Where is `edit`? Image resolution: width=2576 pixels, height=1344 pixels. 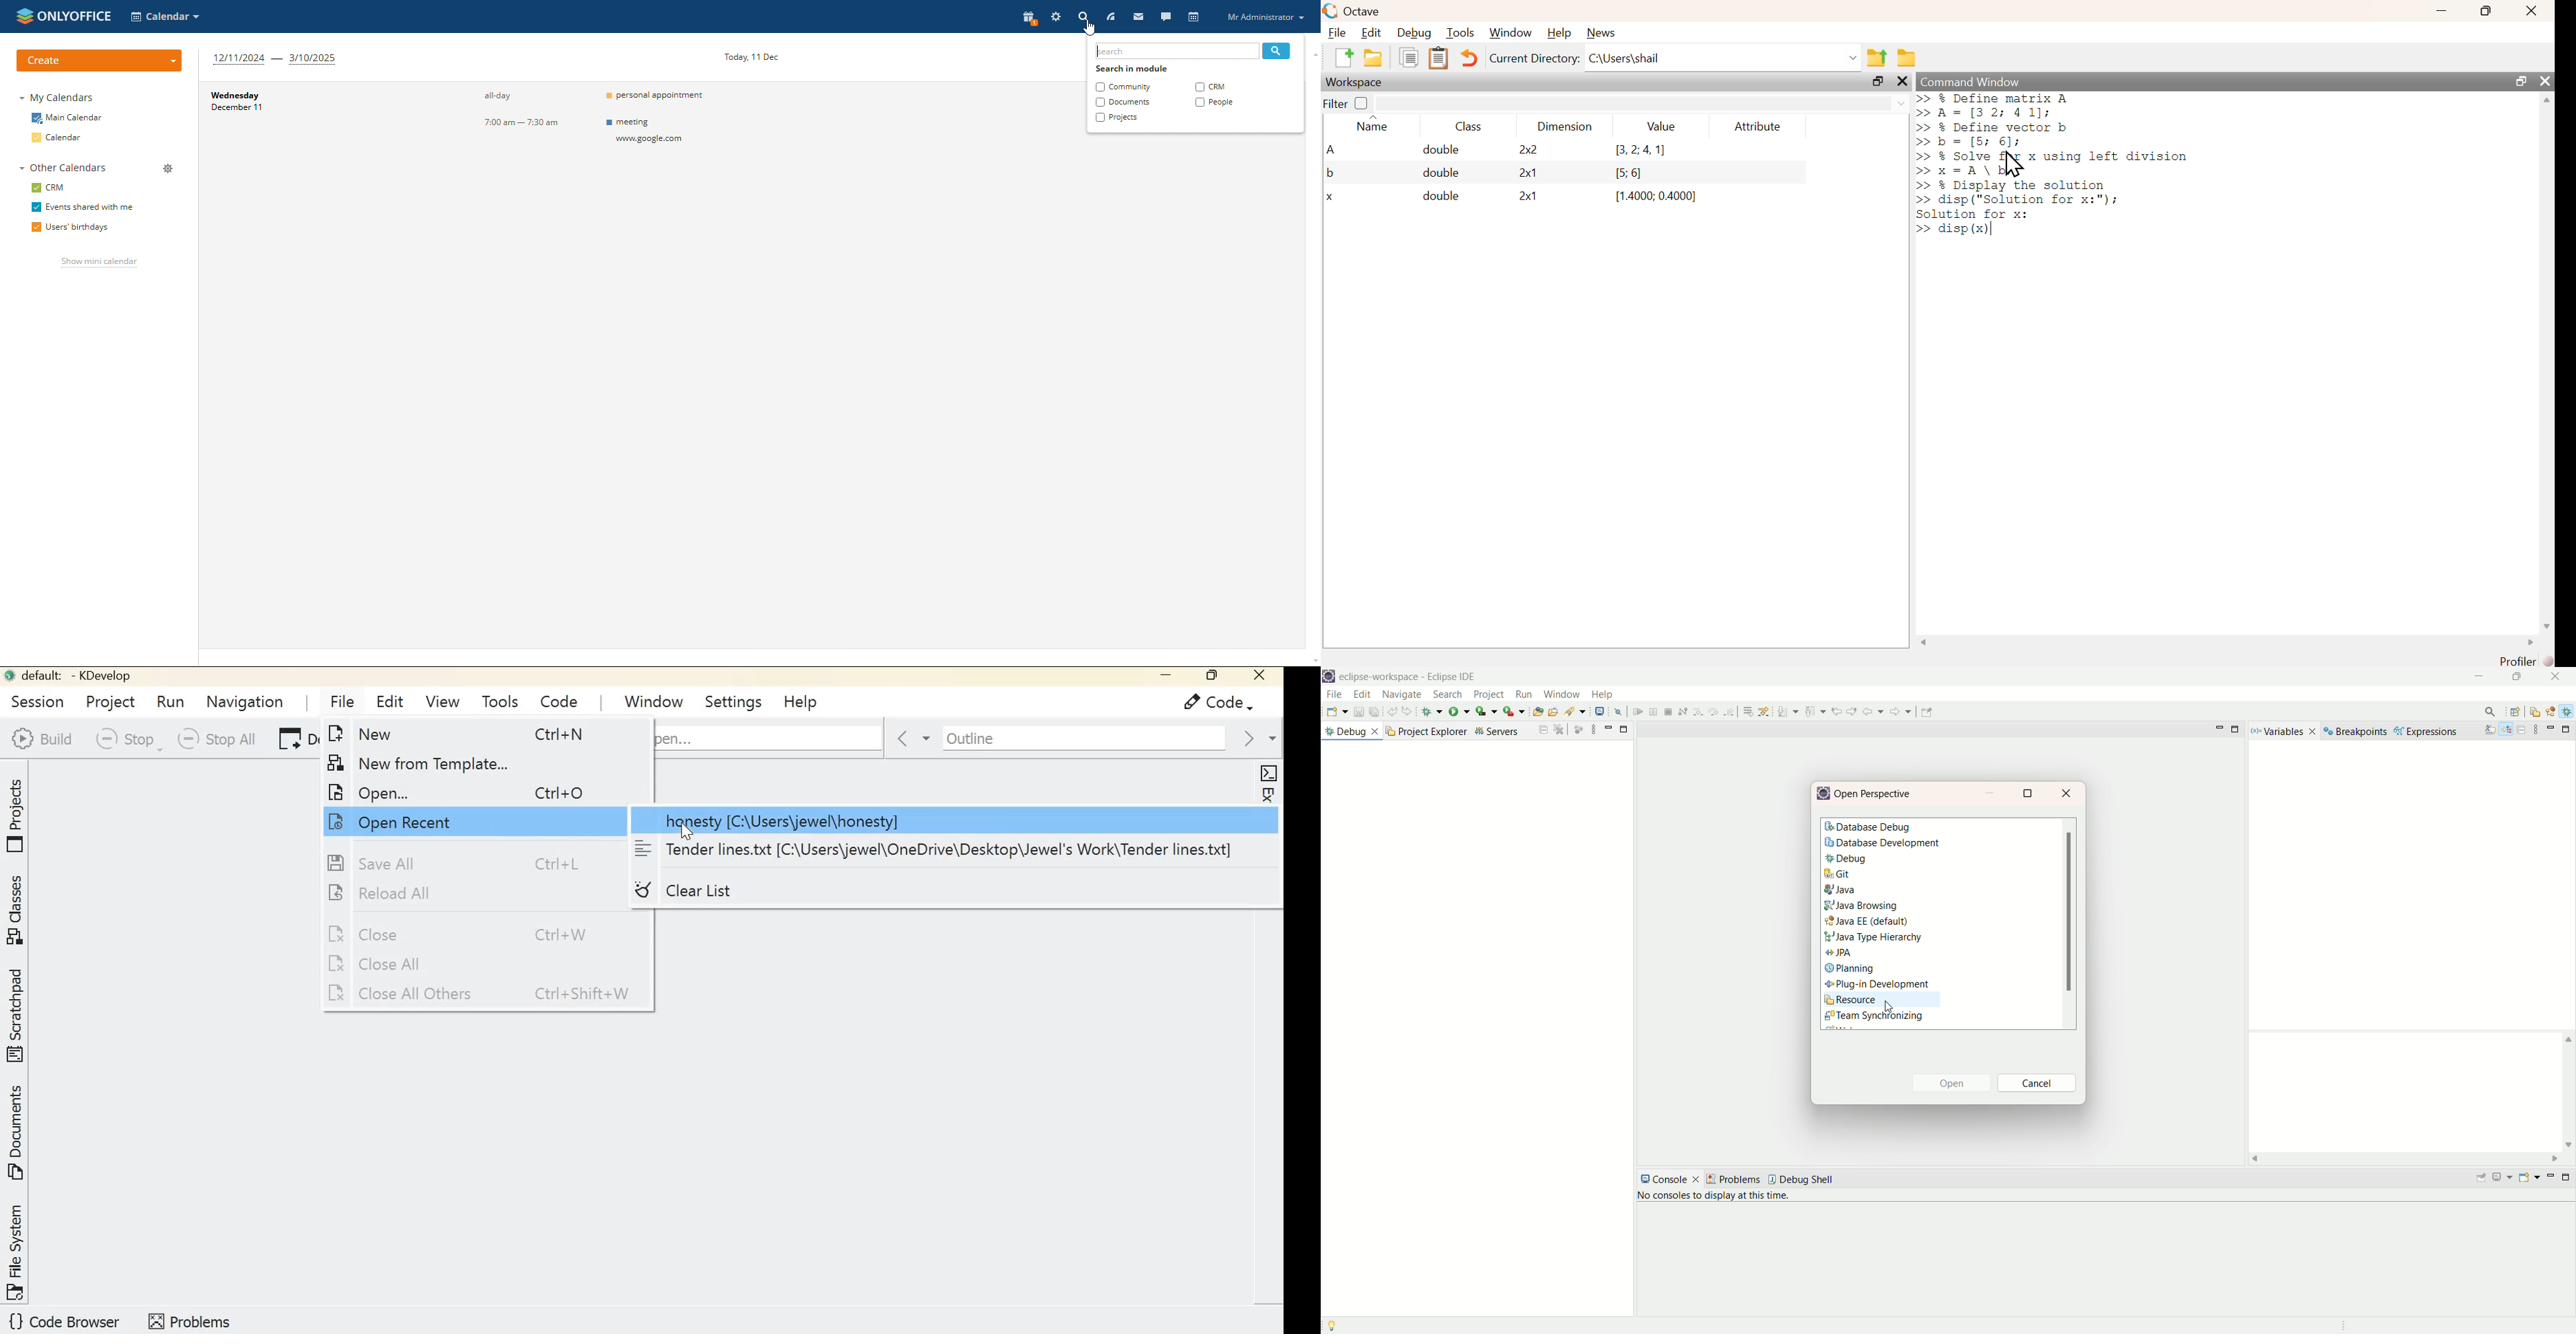
edit is located at coordinates (1361, 695).